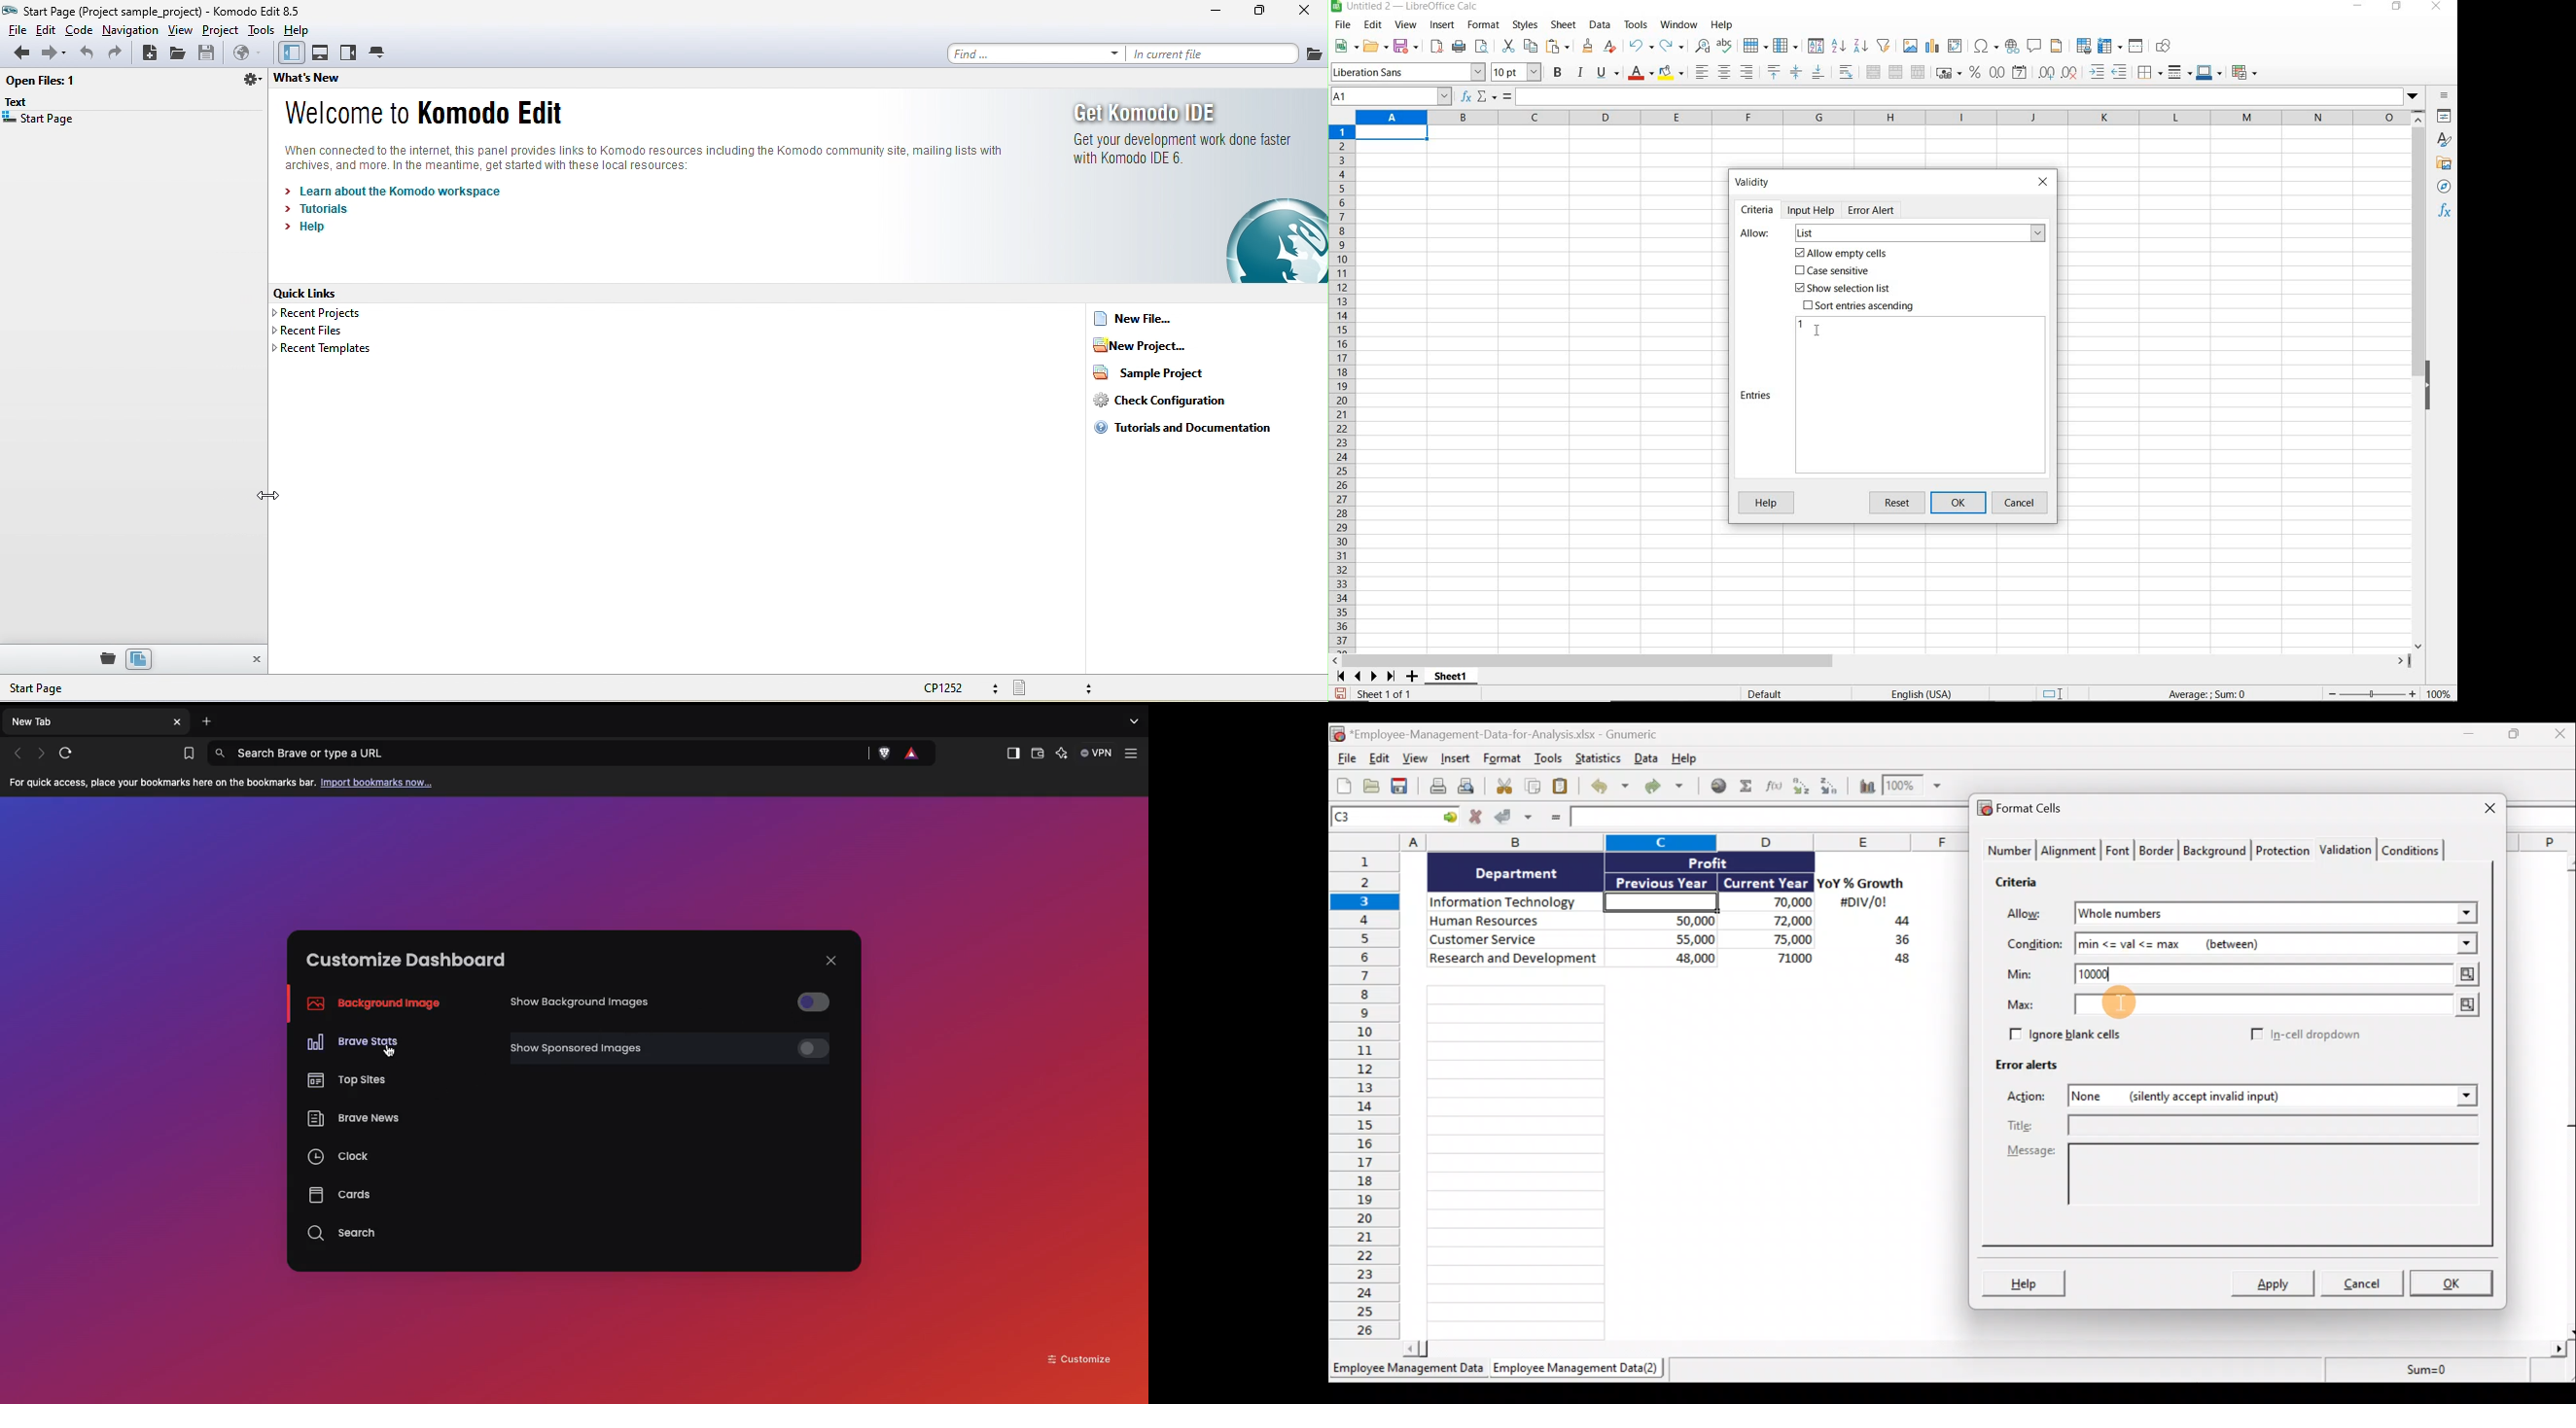  I want to click on Validation, so click(2348, 848).